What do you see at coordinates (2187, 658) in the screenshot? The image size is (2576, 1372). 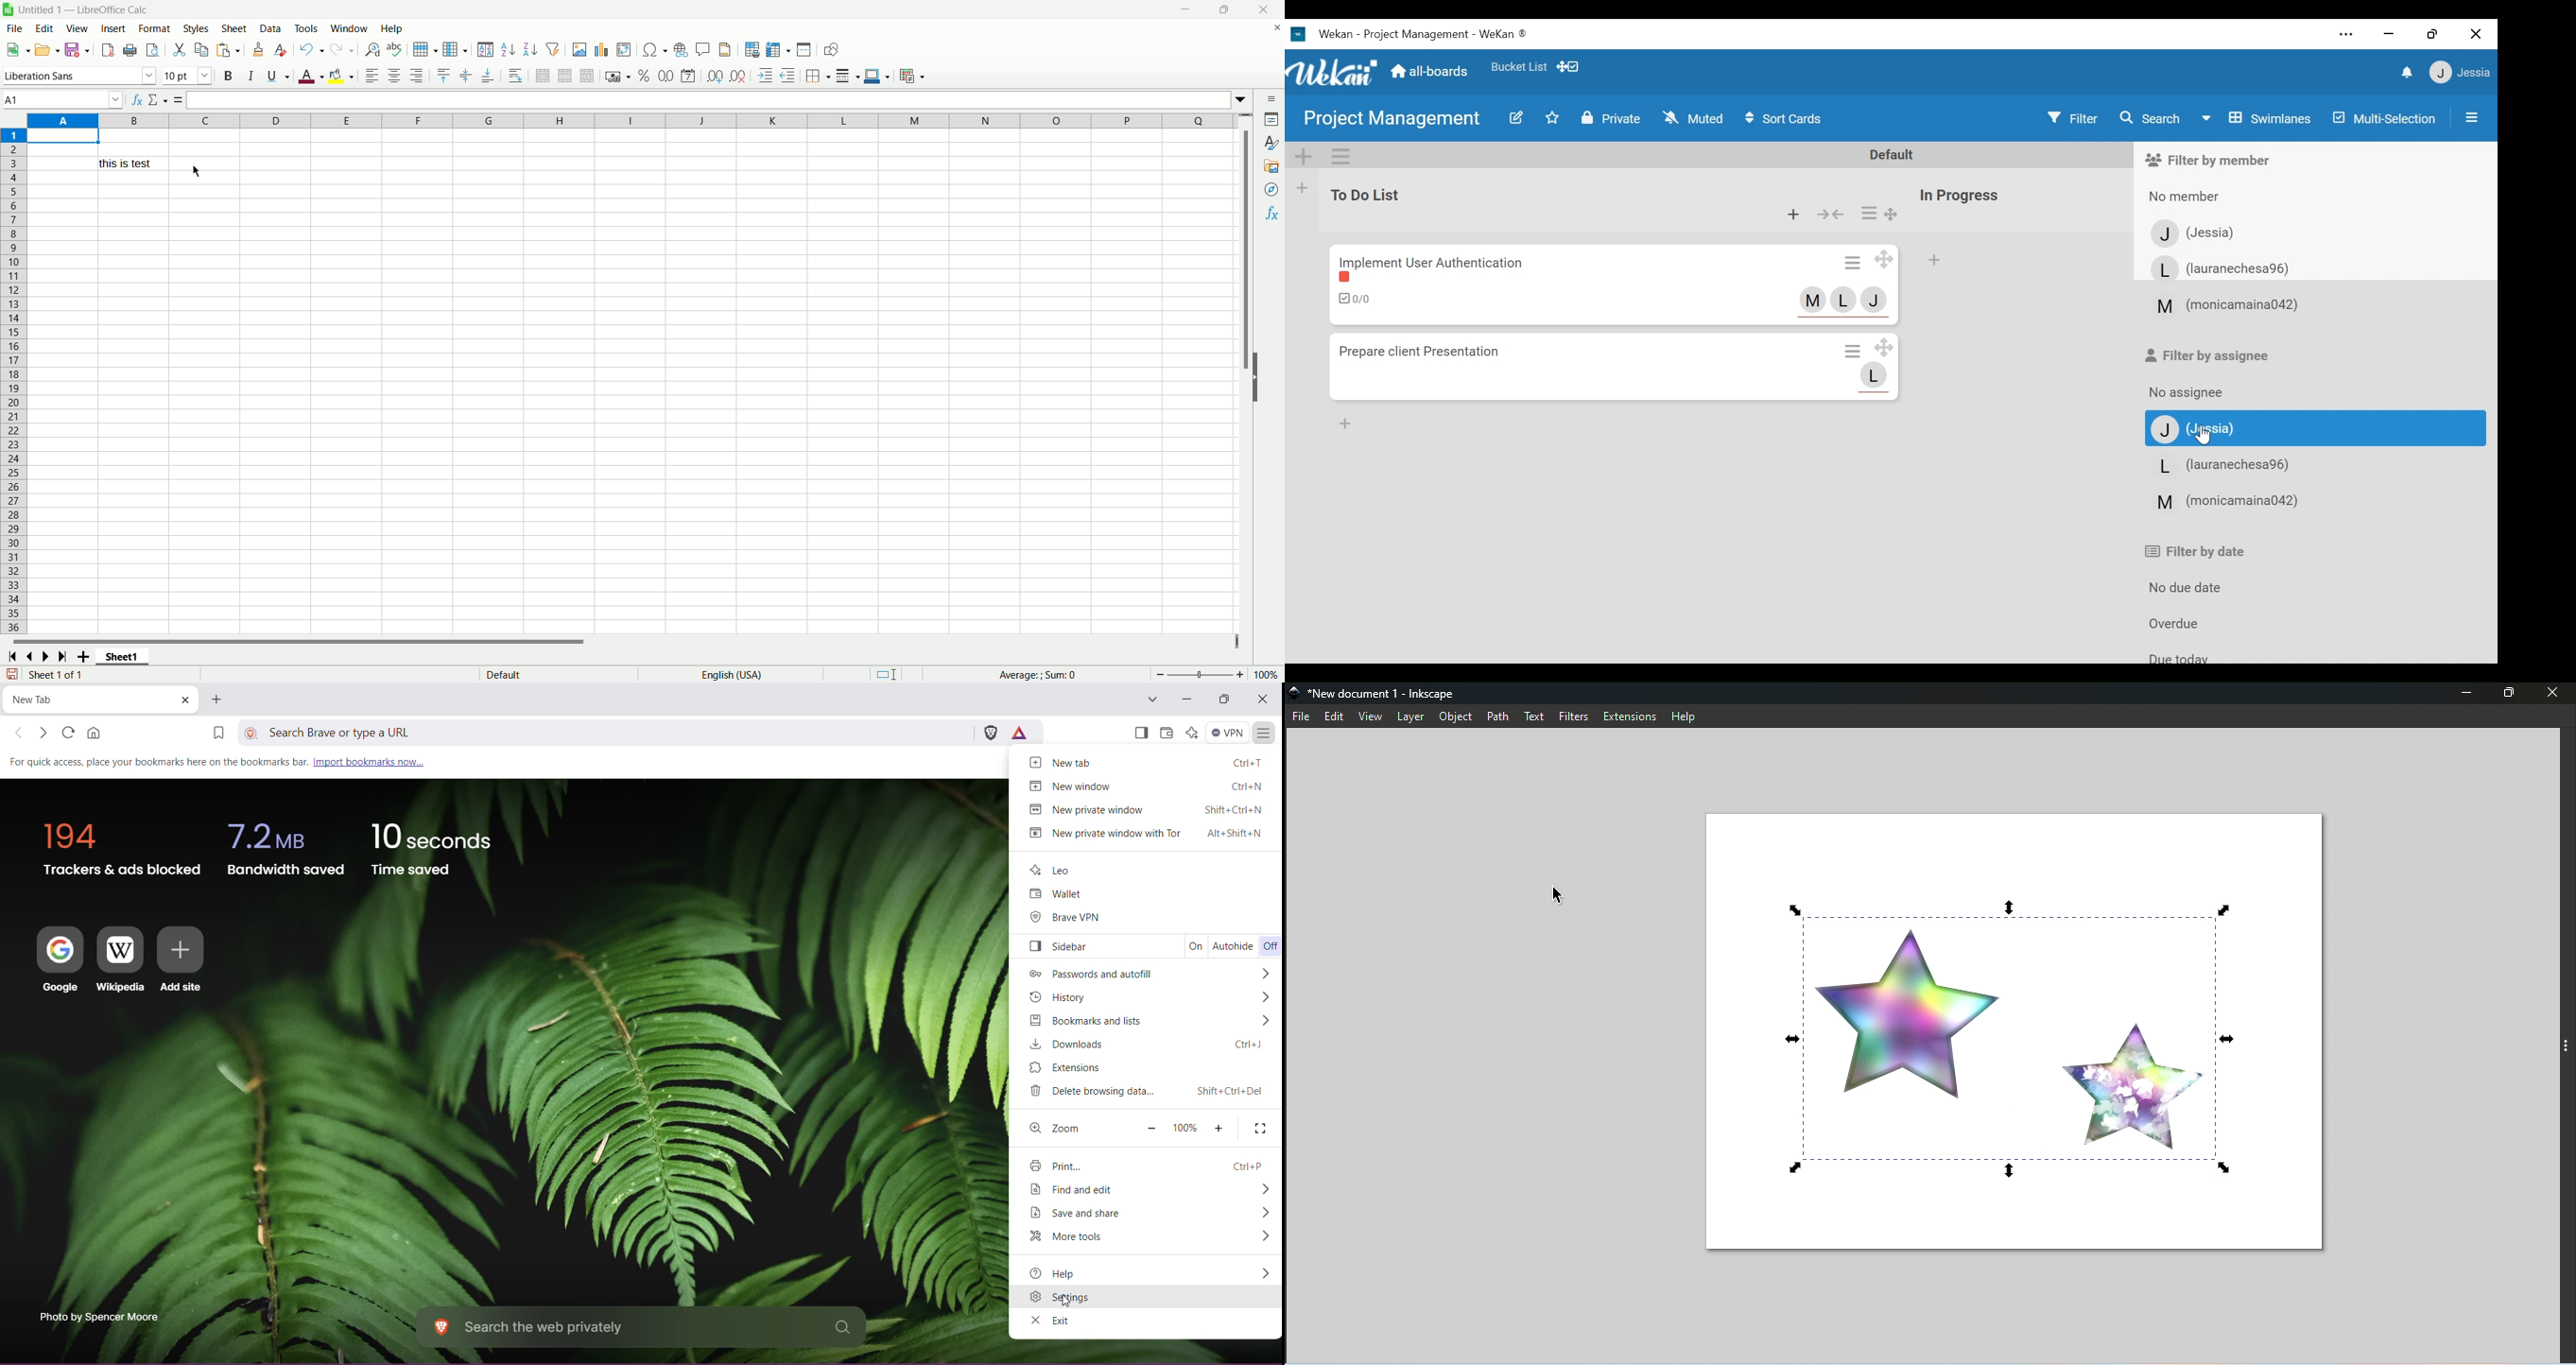 I see `Due Today` at bounding box center [2187, 658].